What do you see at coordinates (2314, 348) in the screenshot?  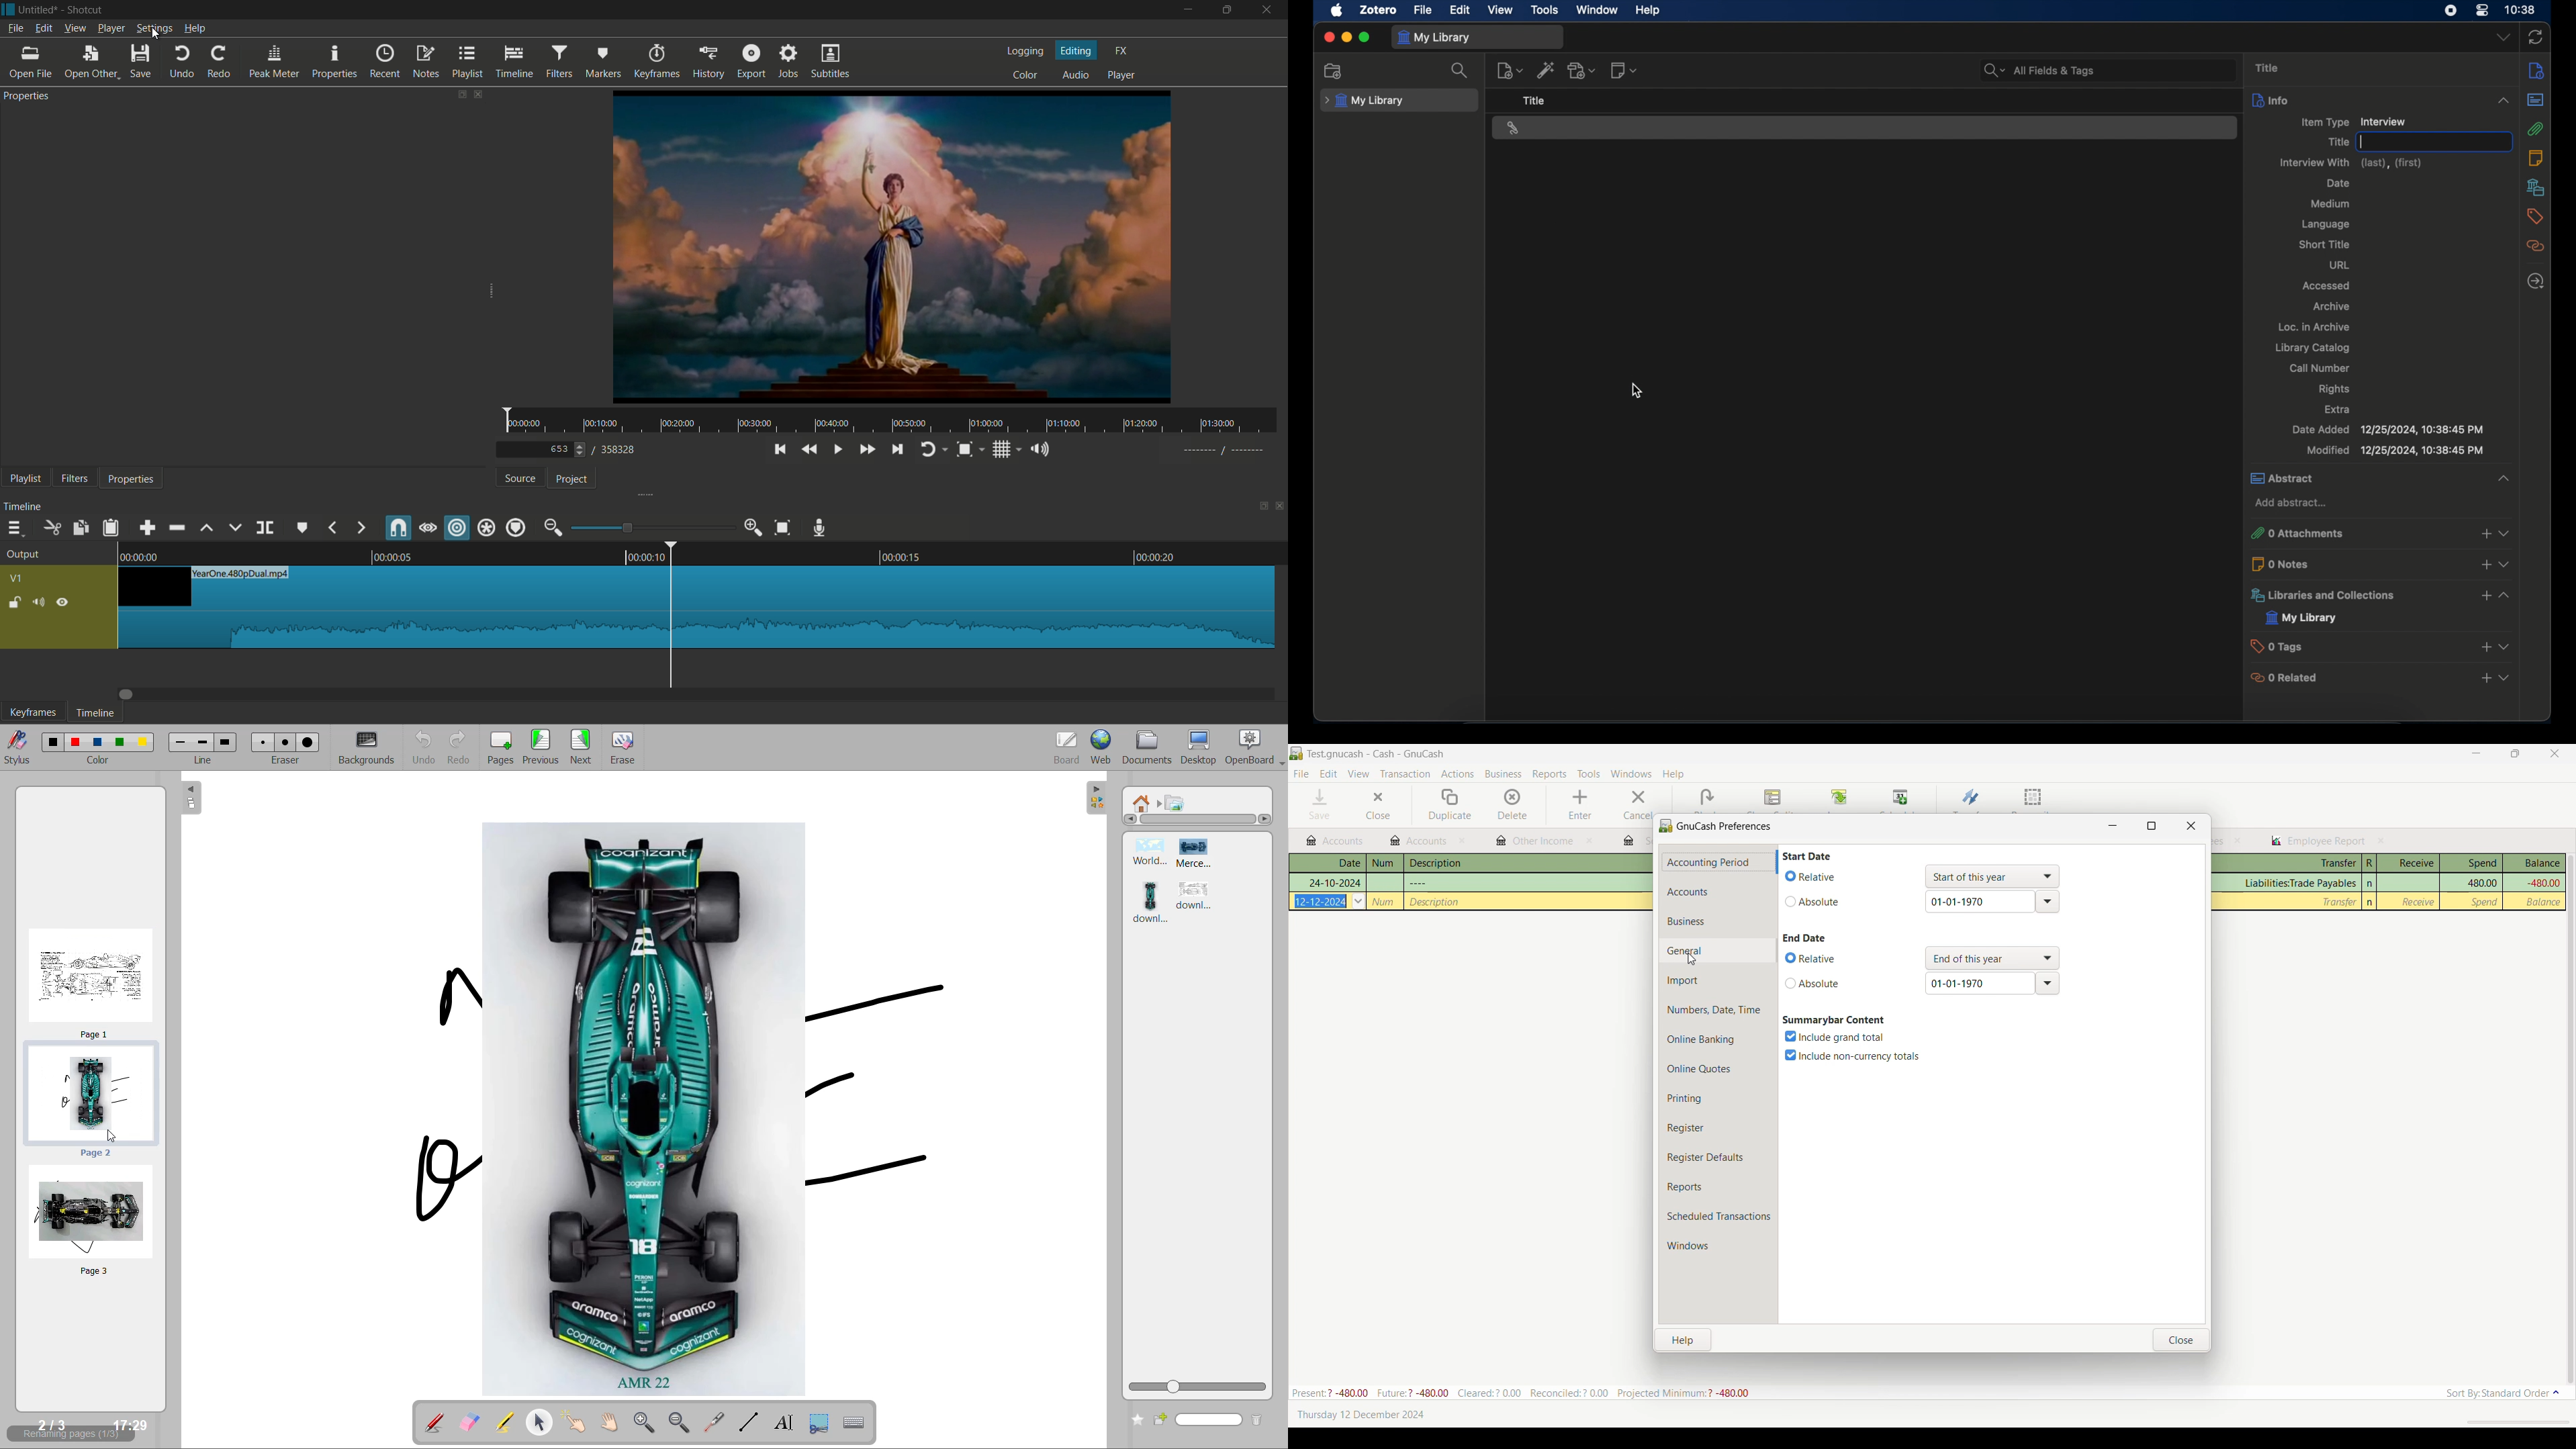 I see `library catalog` at bounding box center [2314, 348].